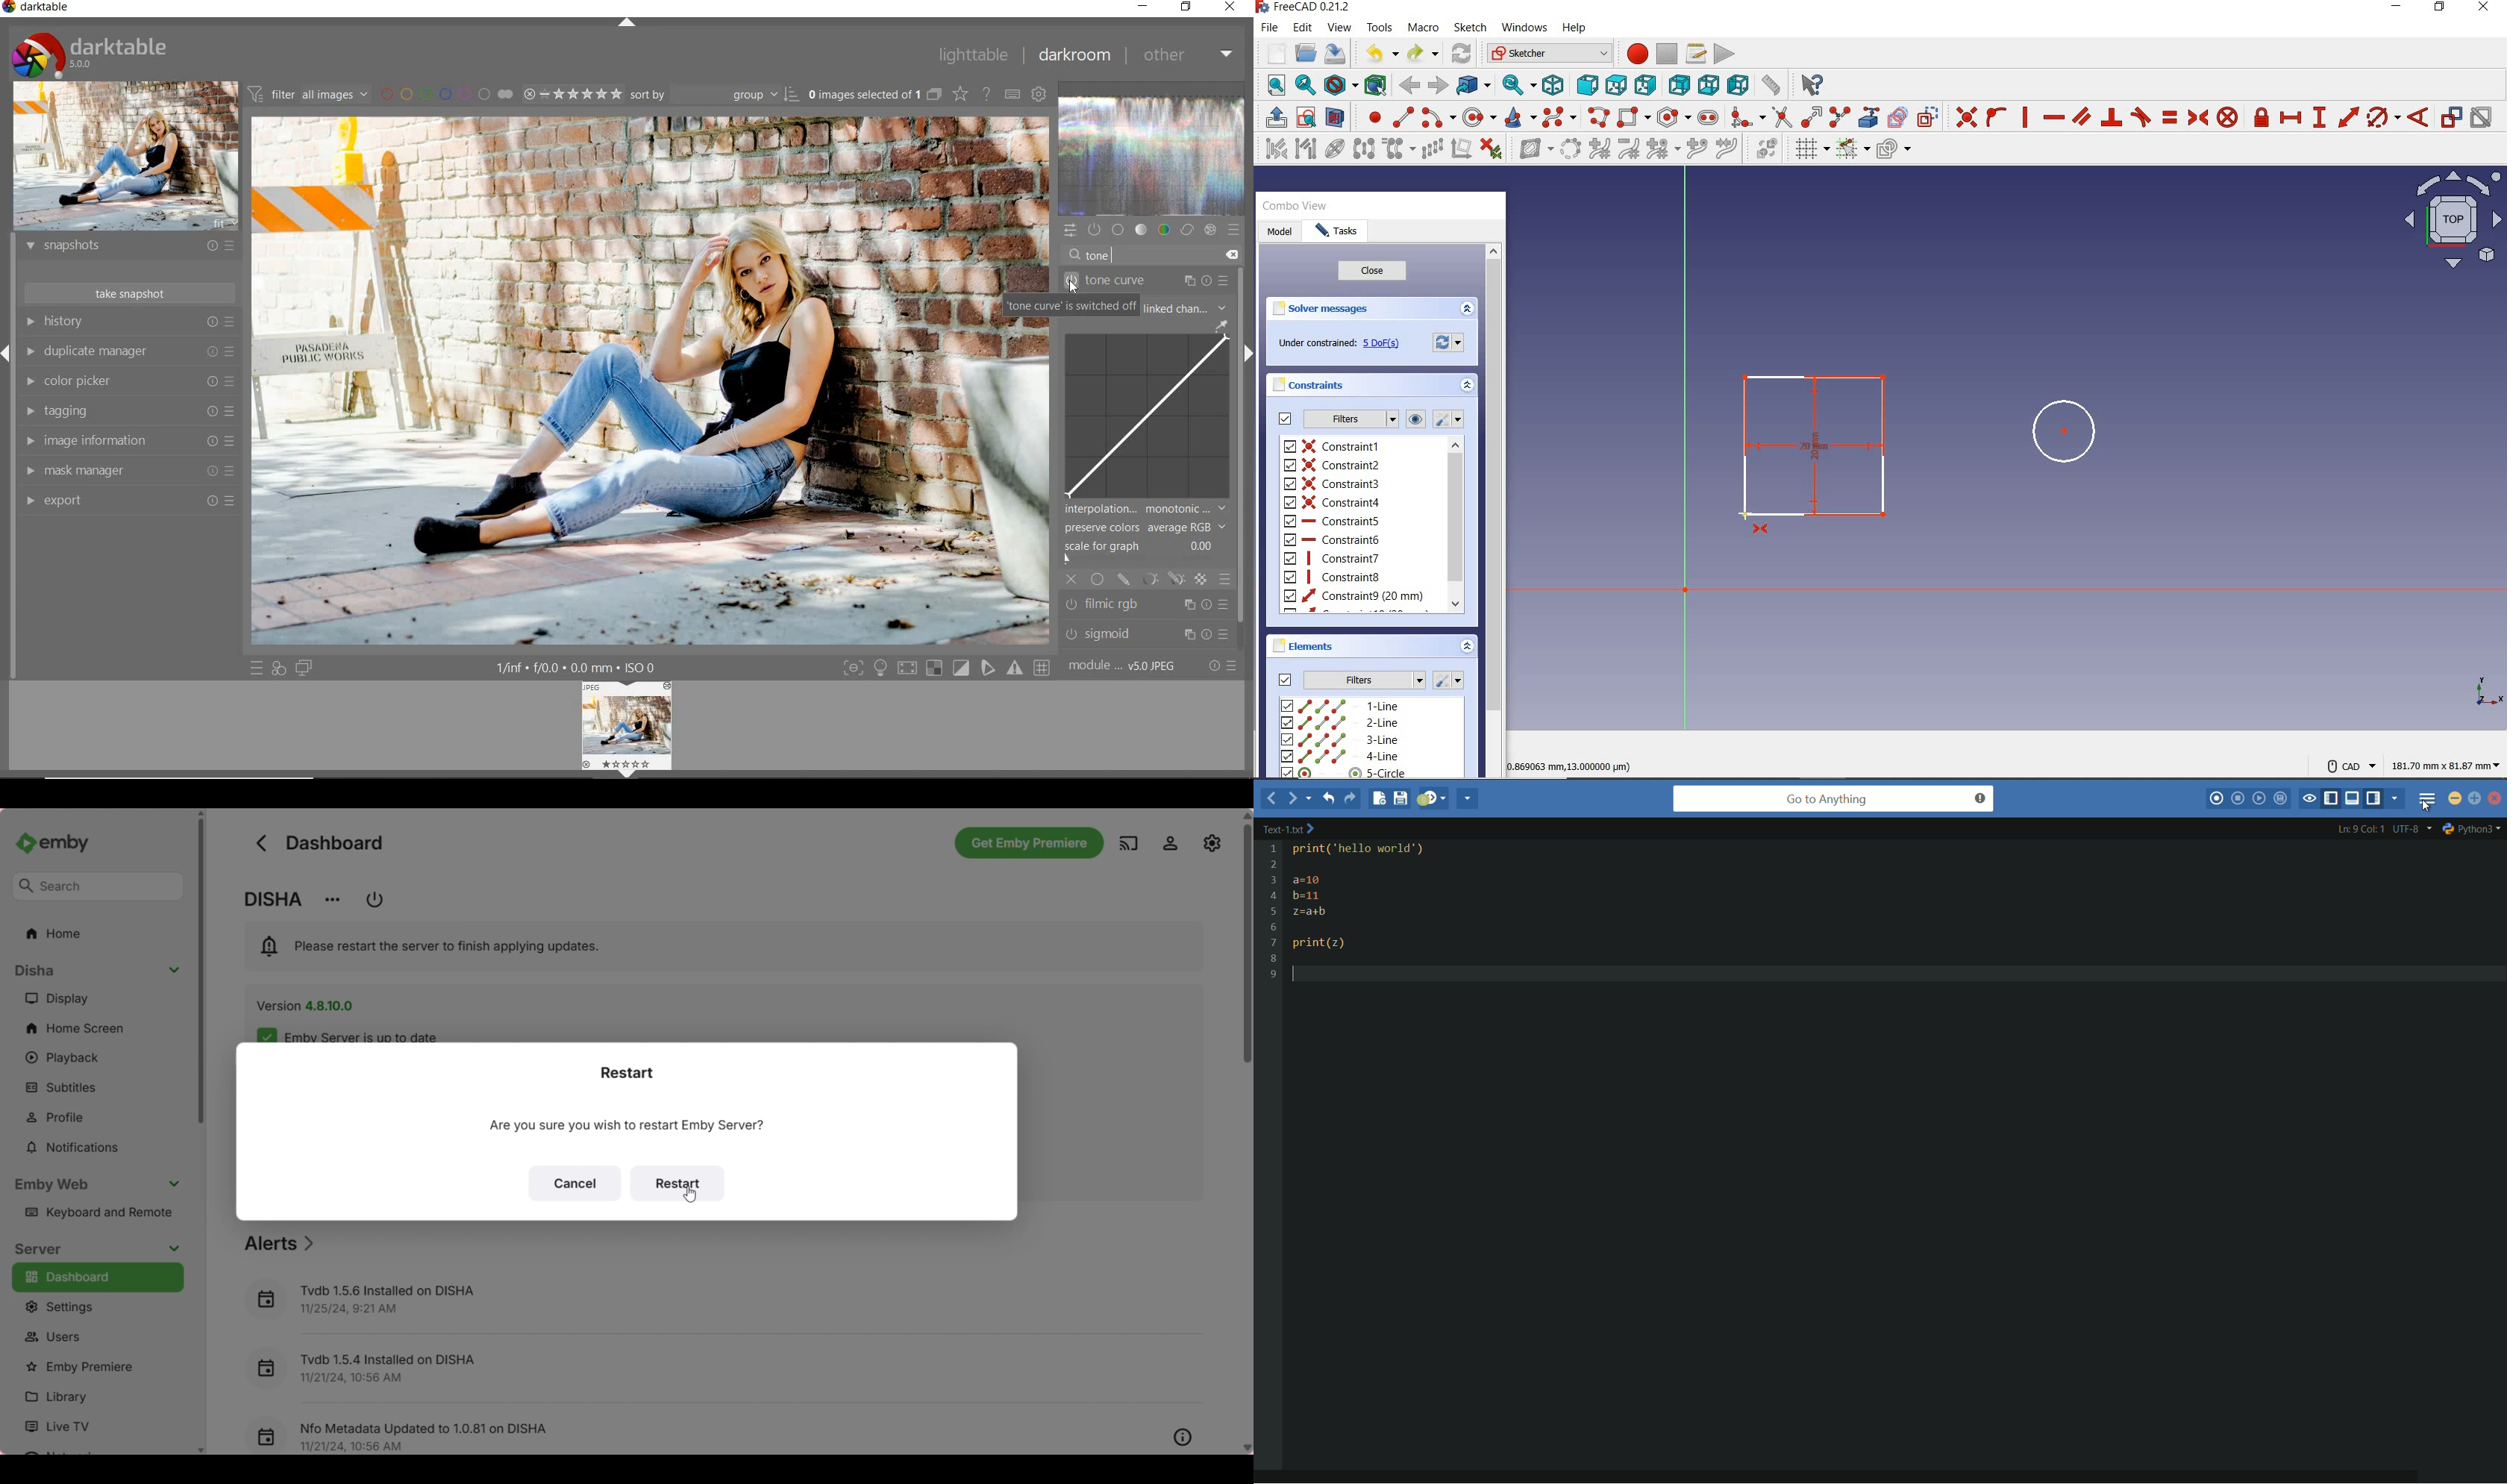 Image resolution: width=2520 pixels, height=1484 pixels. Describe the element at coordinates (1854, 148) in the screenshot. I see `toggle snap` at that location.